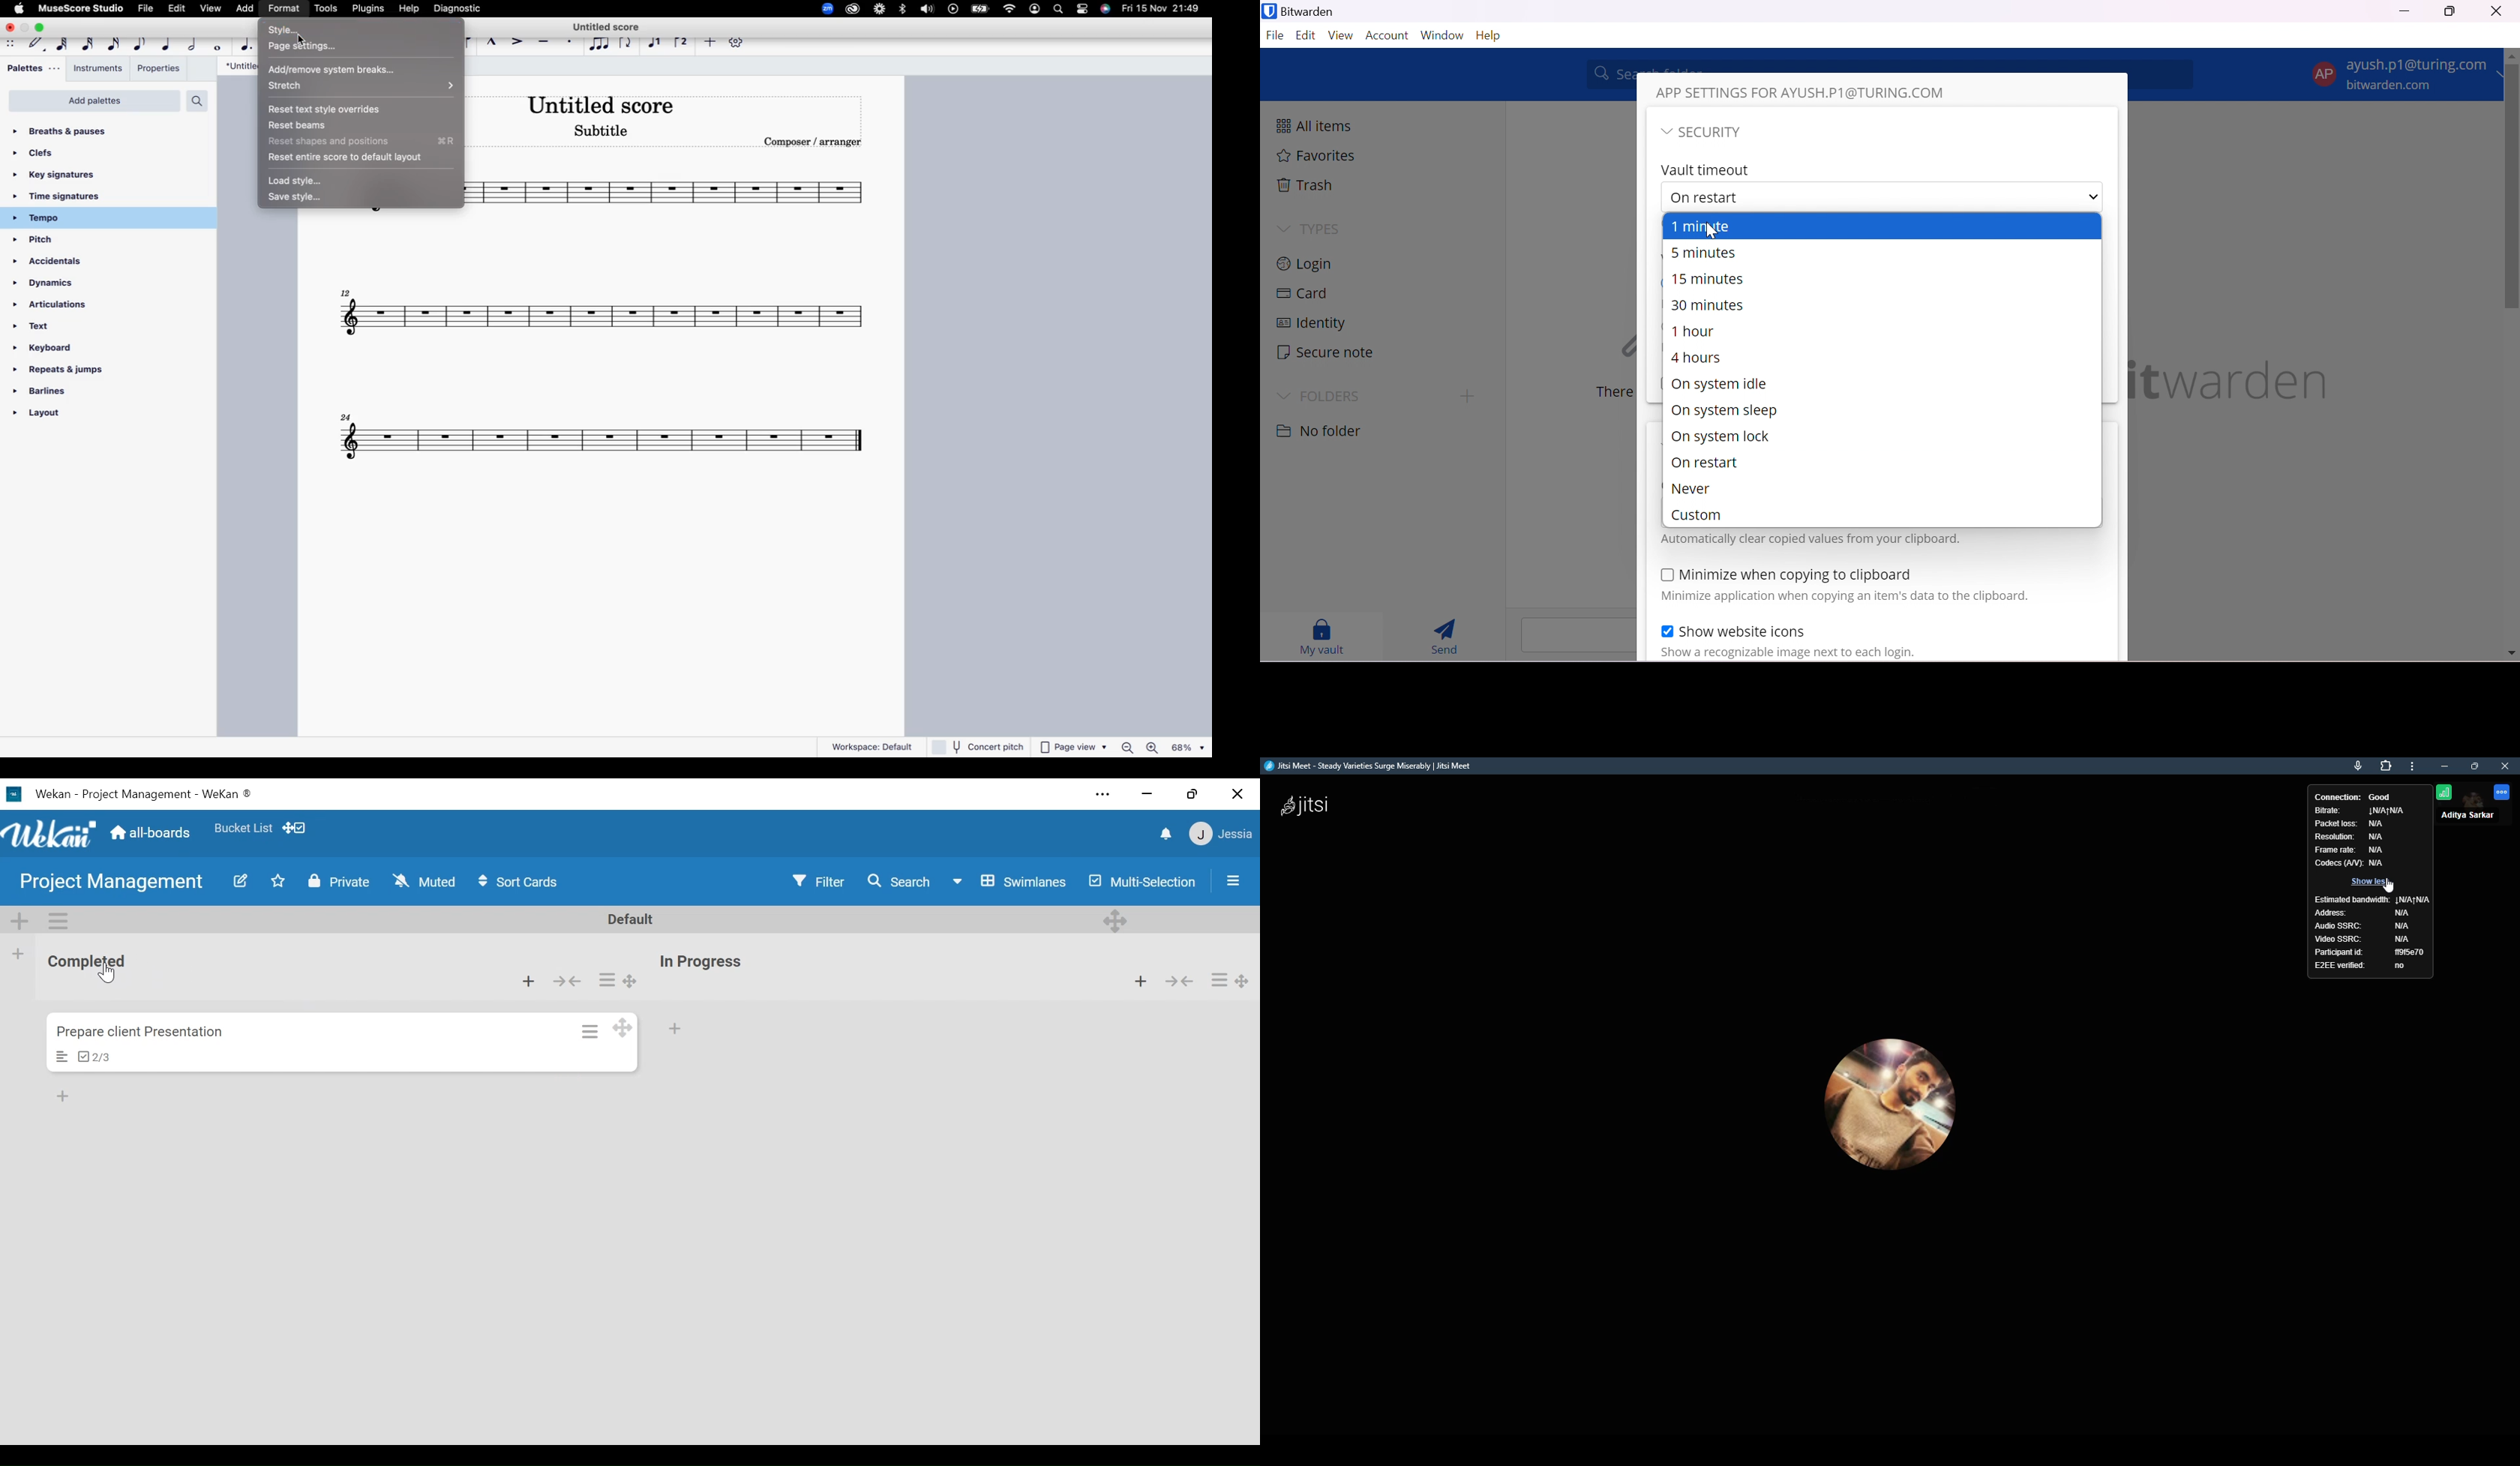  What do you see at coordinates (2336, 913) in the screenshot?
I see `address` at bounding box center [2336, 913].